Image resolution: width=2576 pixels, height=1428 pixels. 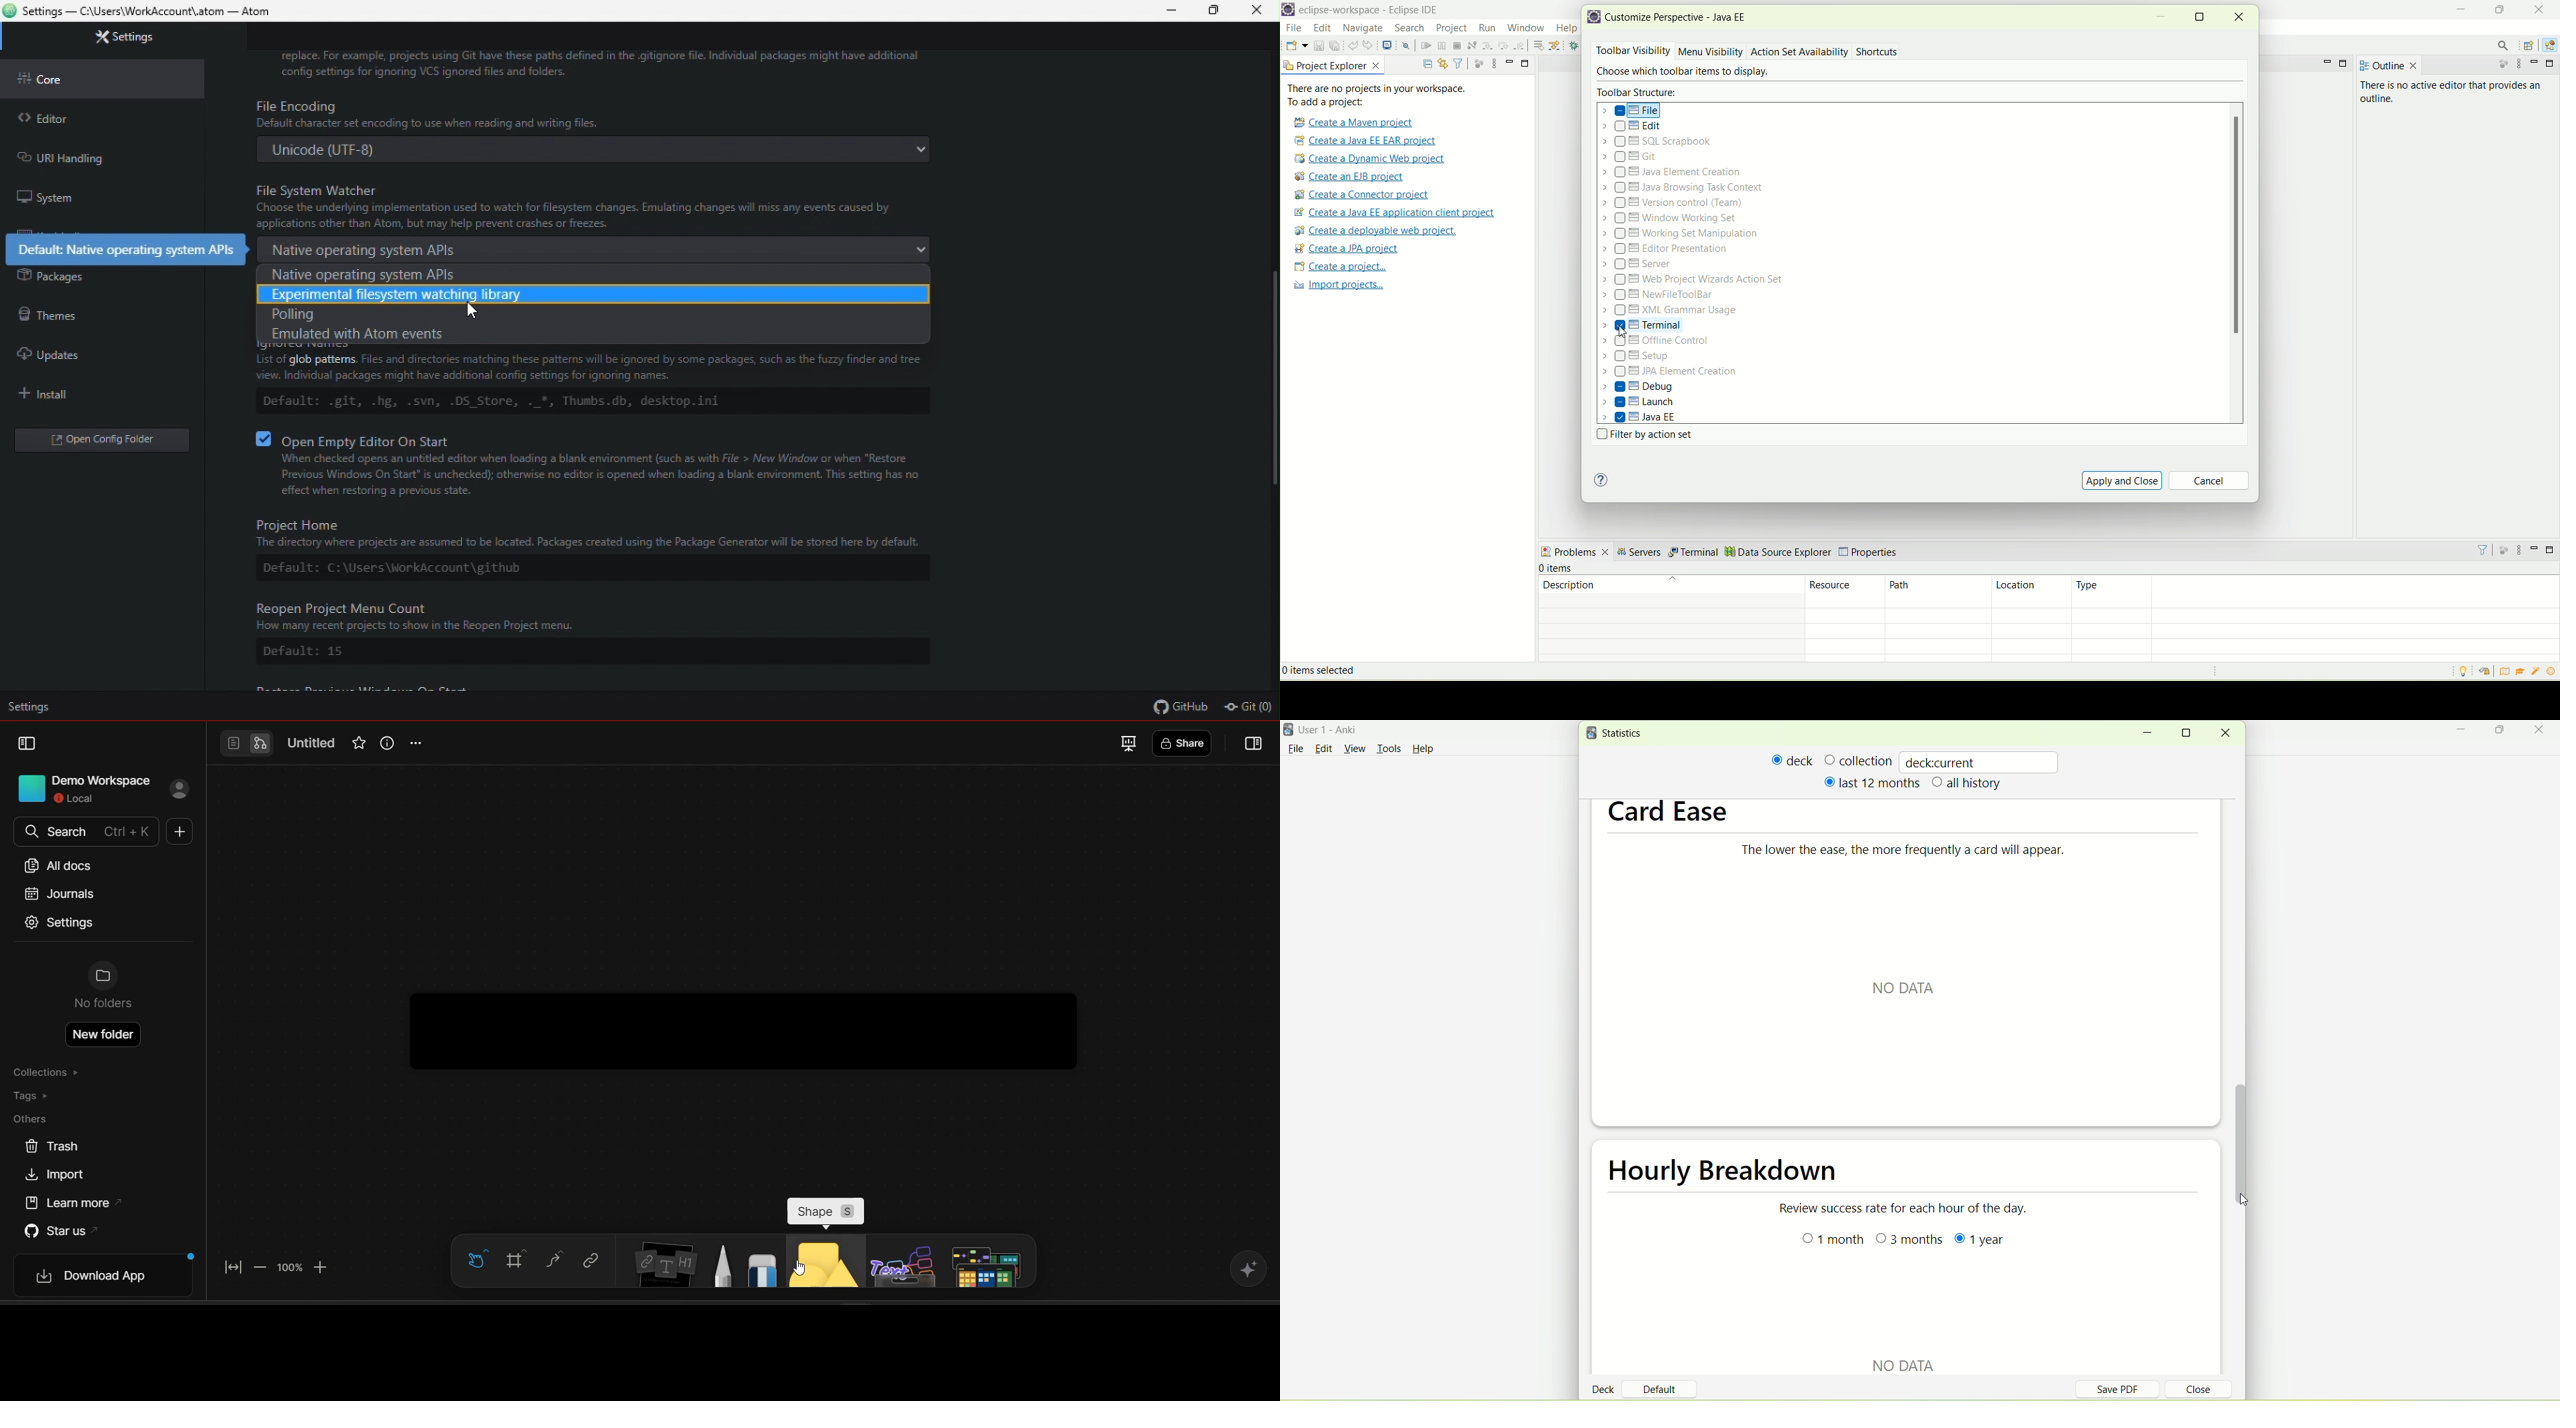 I want to click on deckcurrent, so click(x=1981, y=761).